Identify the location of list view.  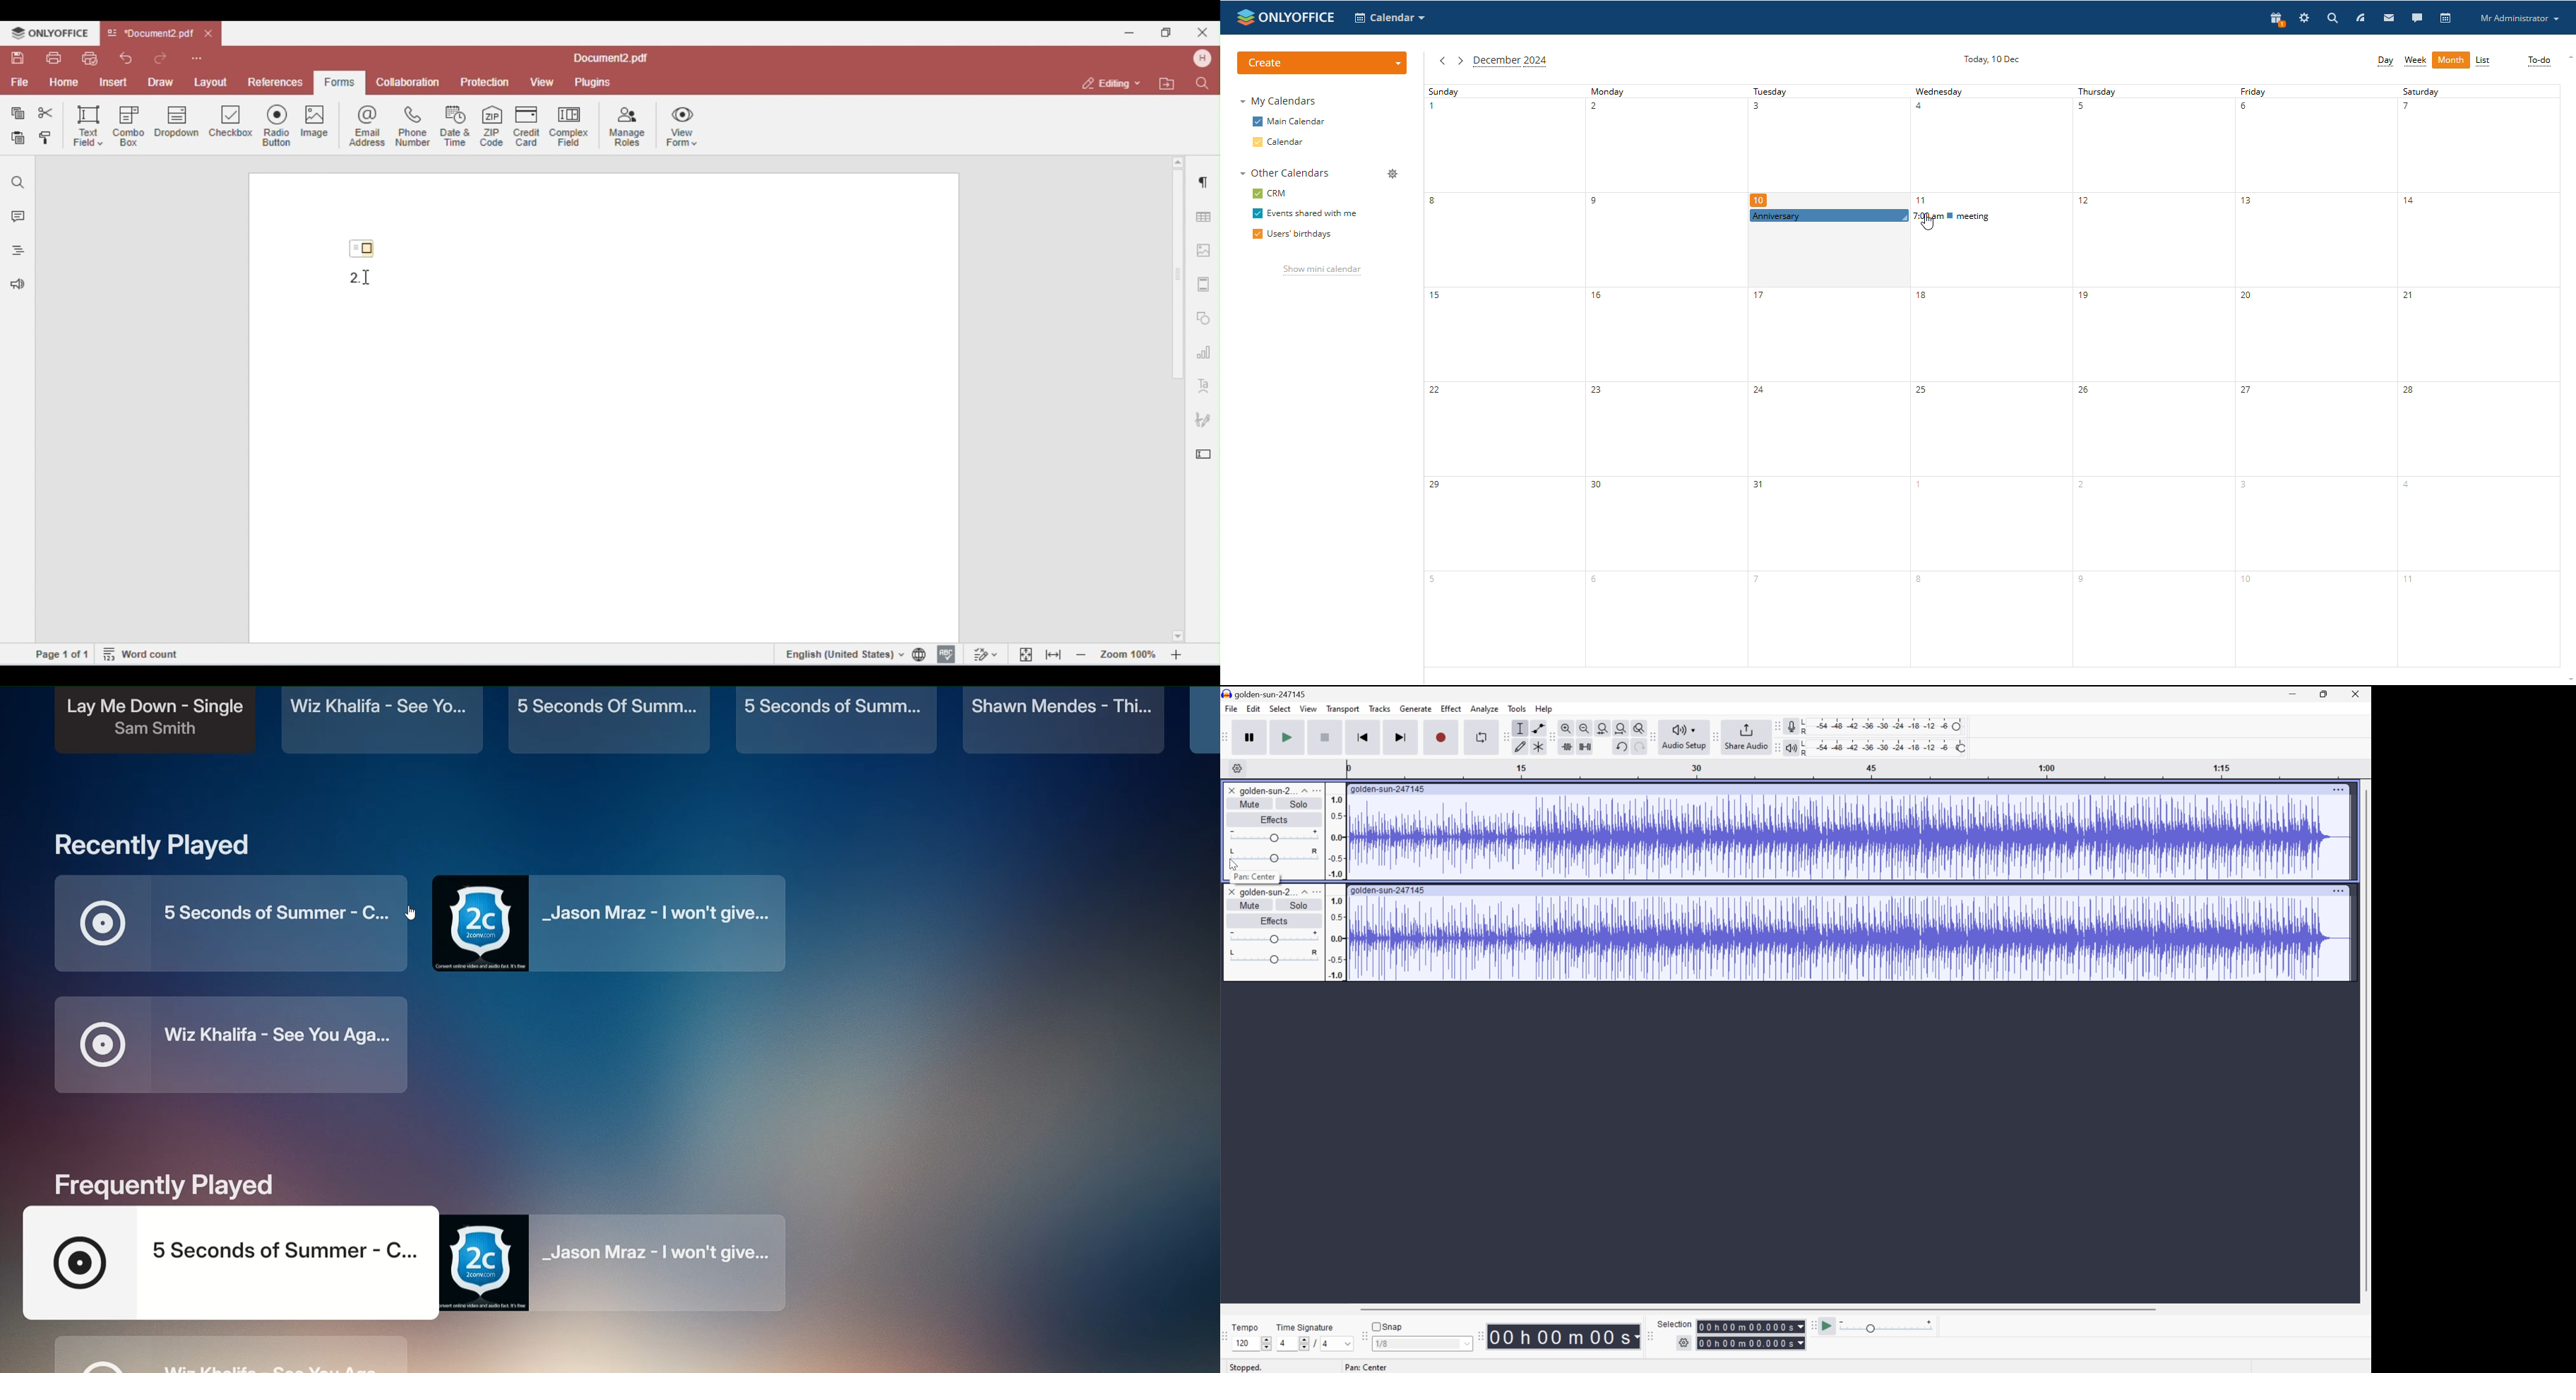
(2483, 61).